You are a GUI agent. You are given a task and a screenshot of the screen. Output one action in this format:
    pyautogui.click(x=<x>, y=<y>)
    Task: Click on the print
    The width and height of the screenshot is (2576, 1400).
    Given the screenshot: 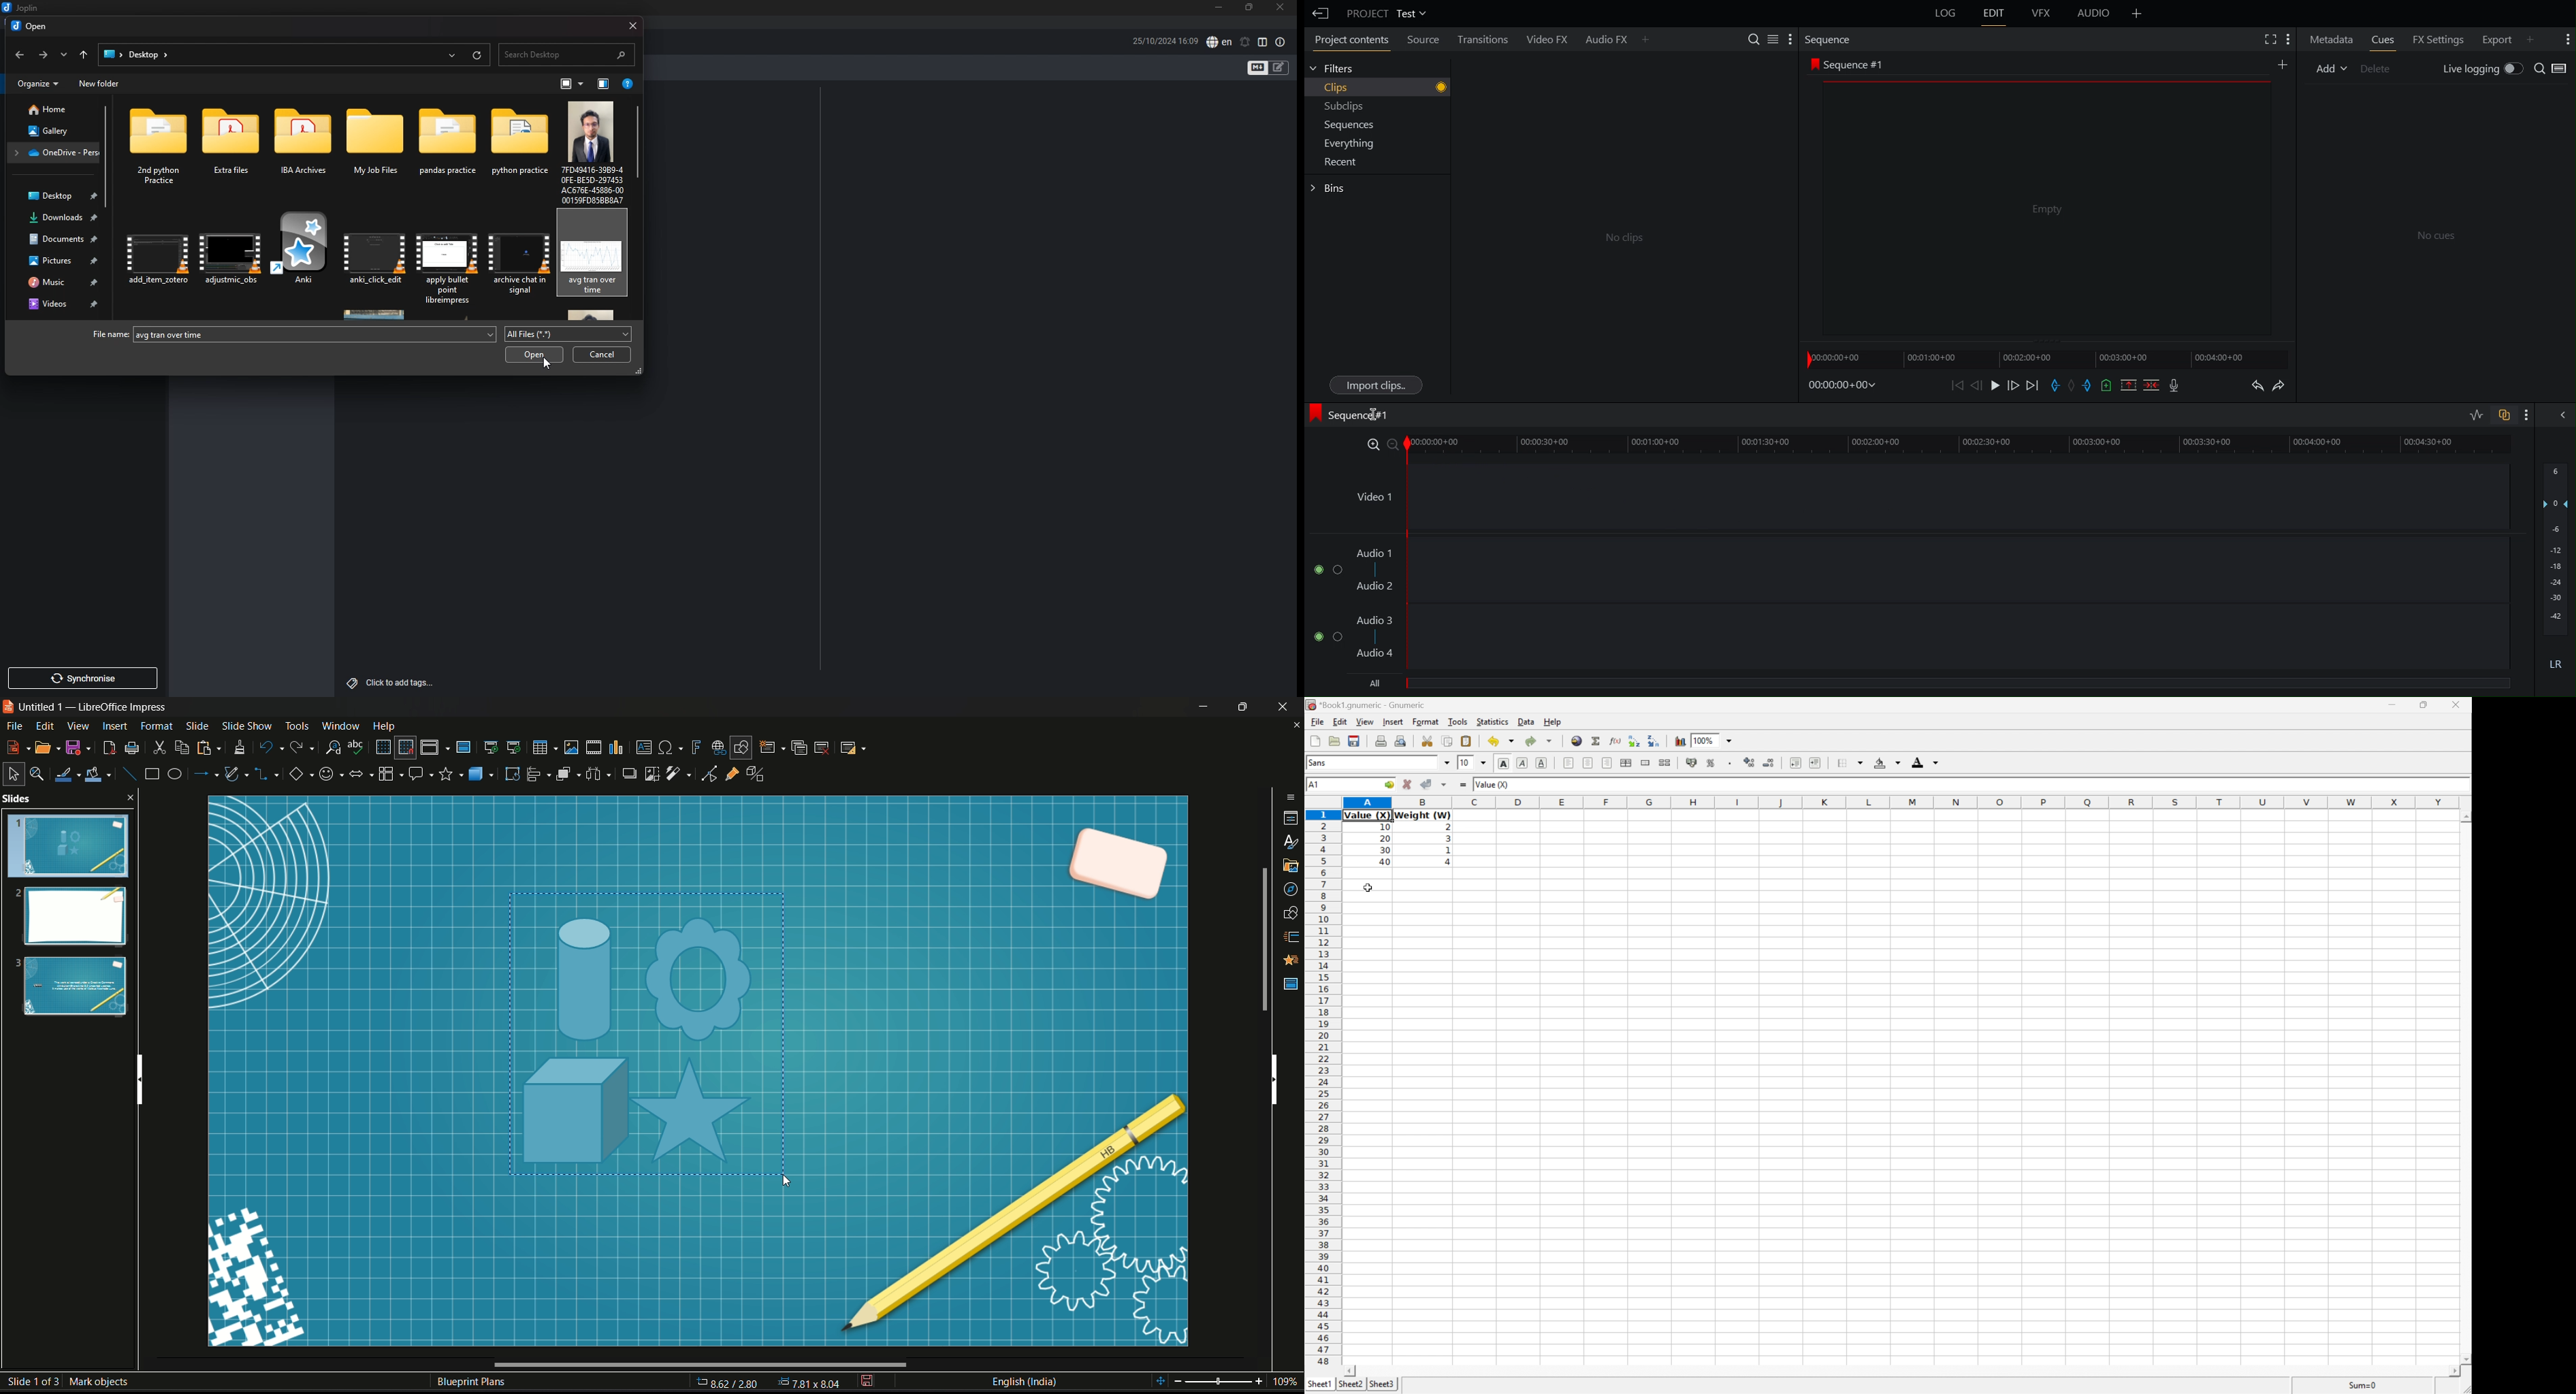 What is the action you would take?
    pyautogui.click(x=132, y=748)
    